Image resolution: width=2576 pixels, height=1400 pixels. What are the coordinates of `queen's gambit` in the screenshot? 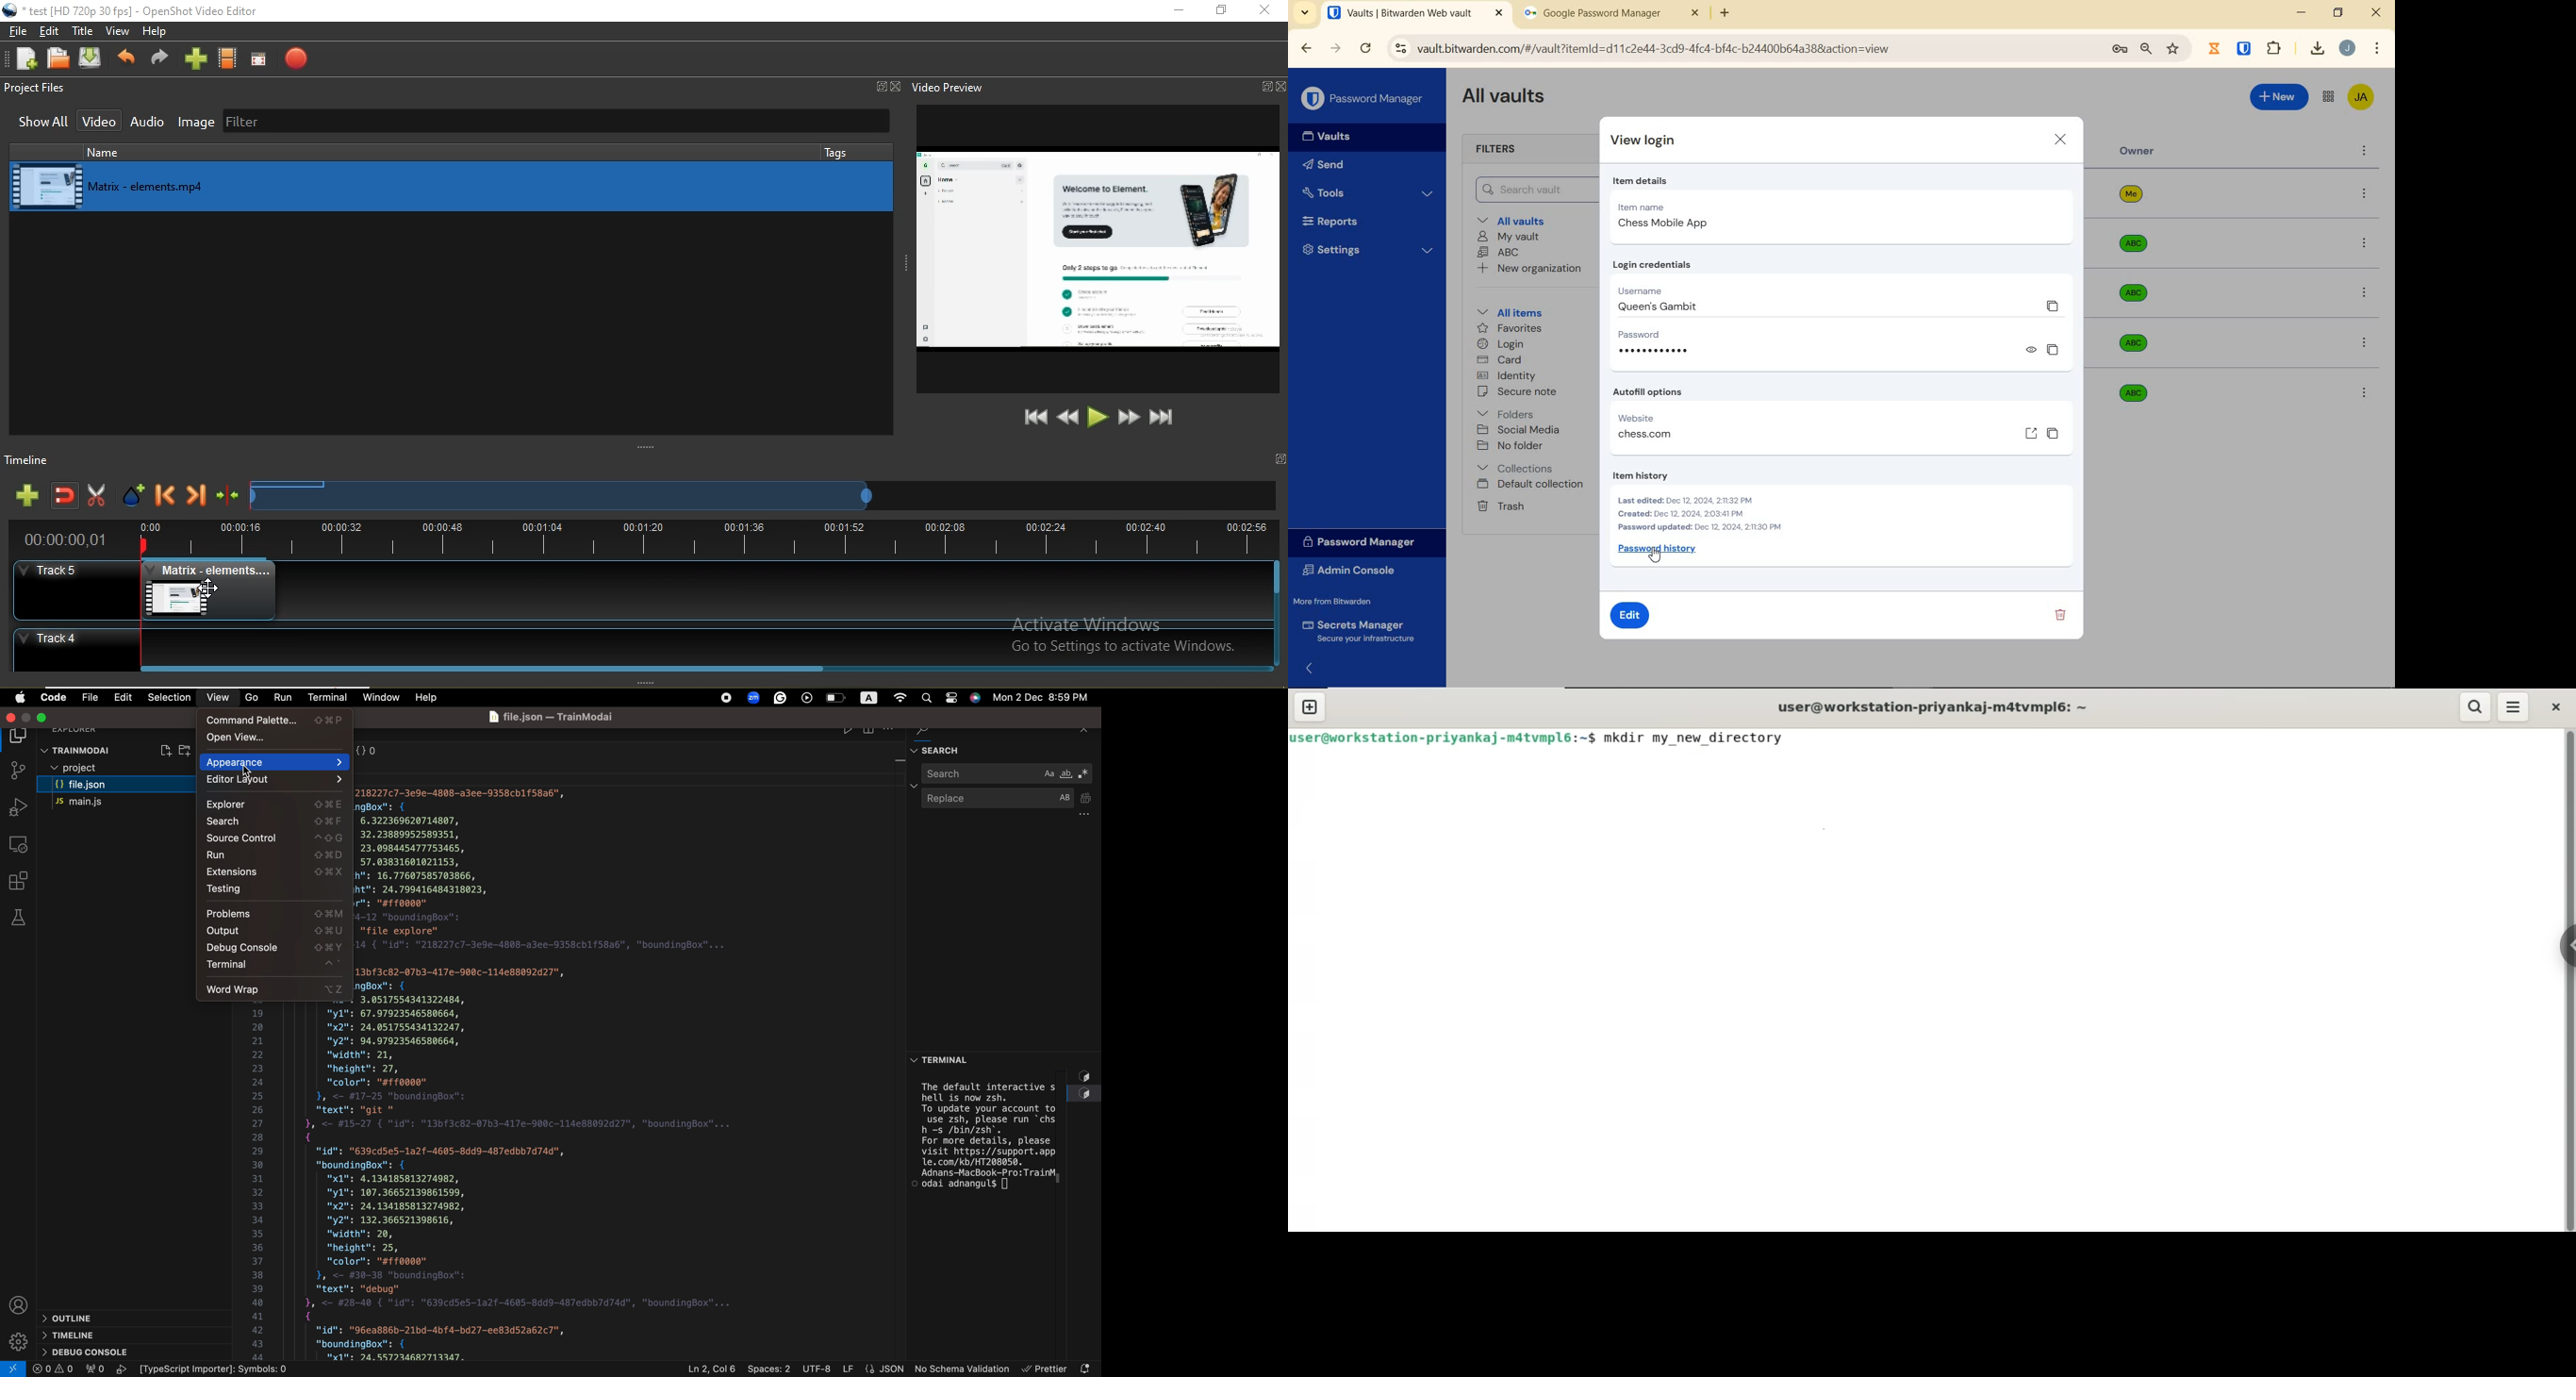 It's located at (1658, 305).